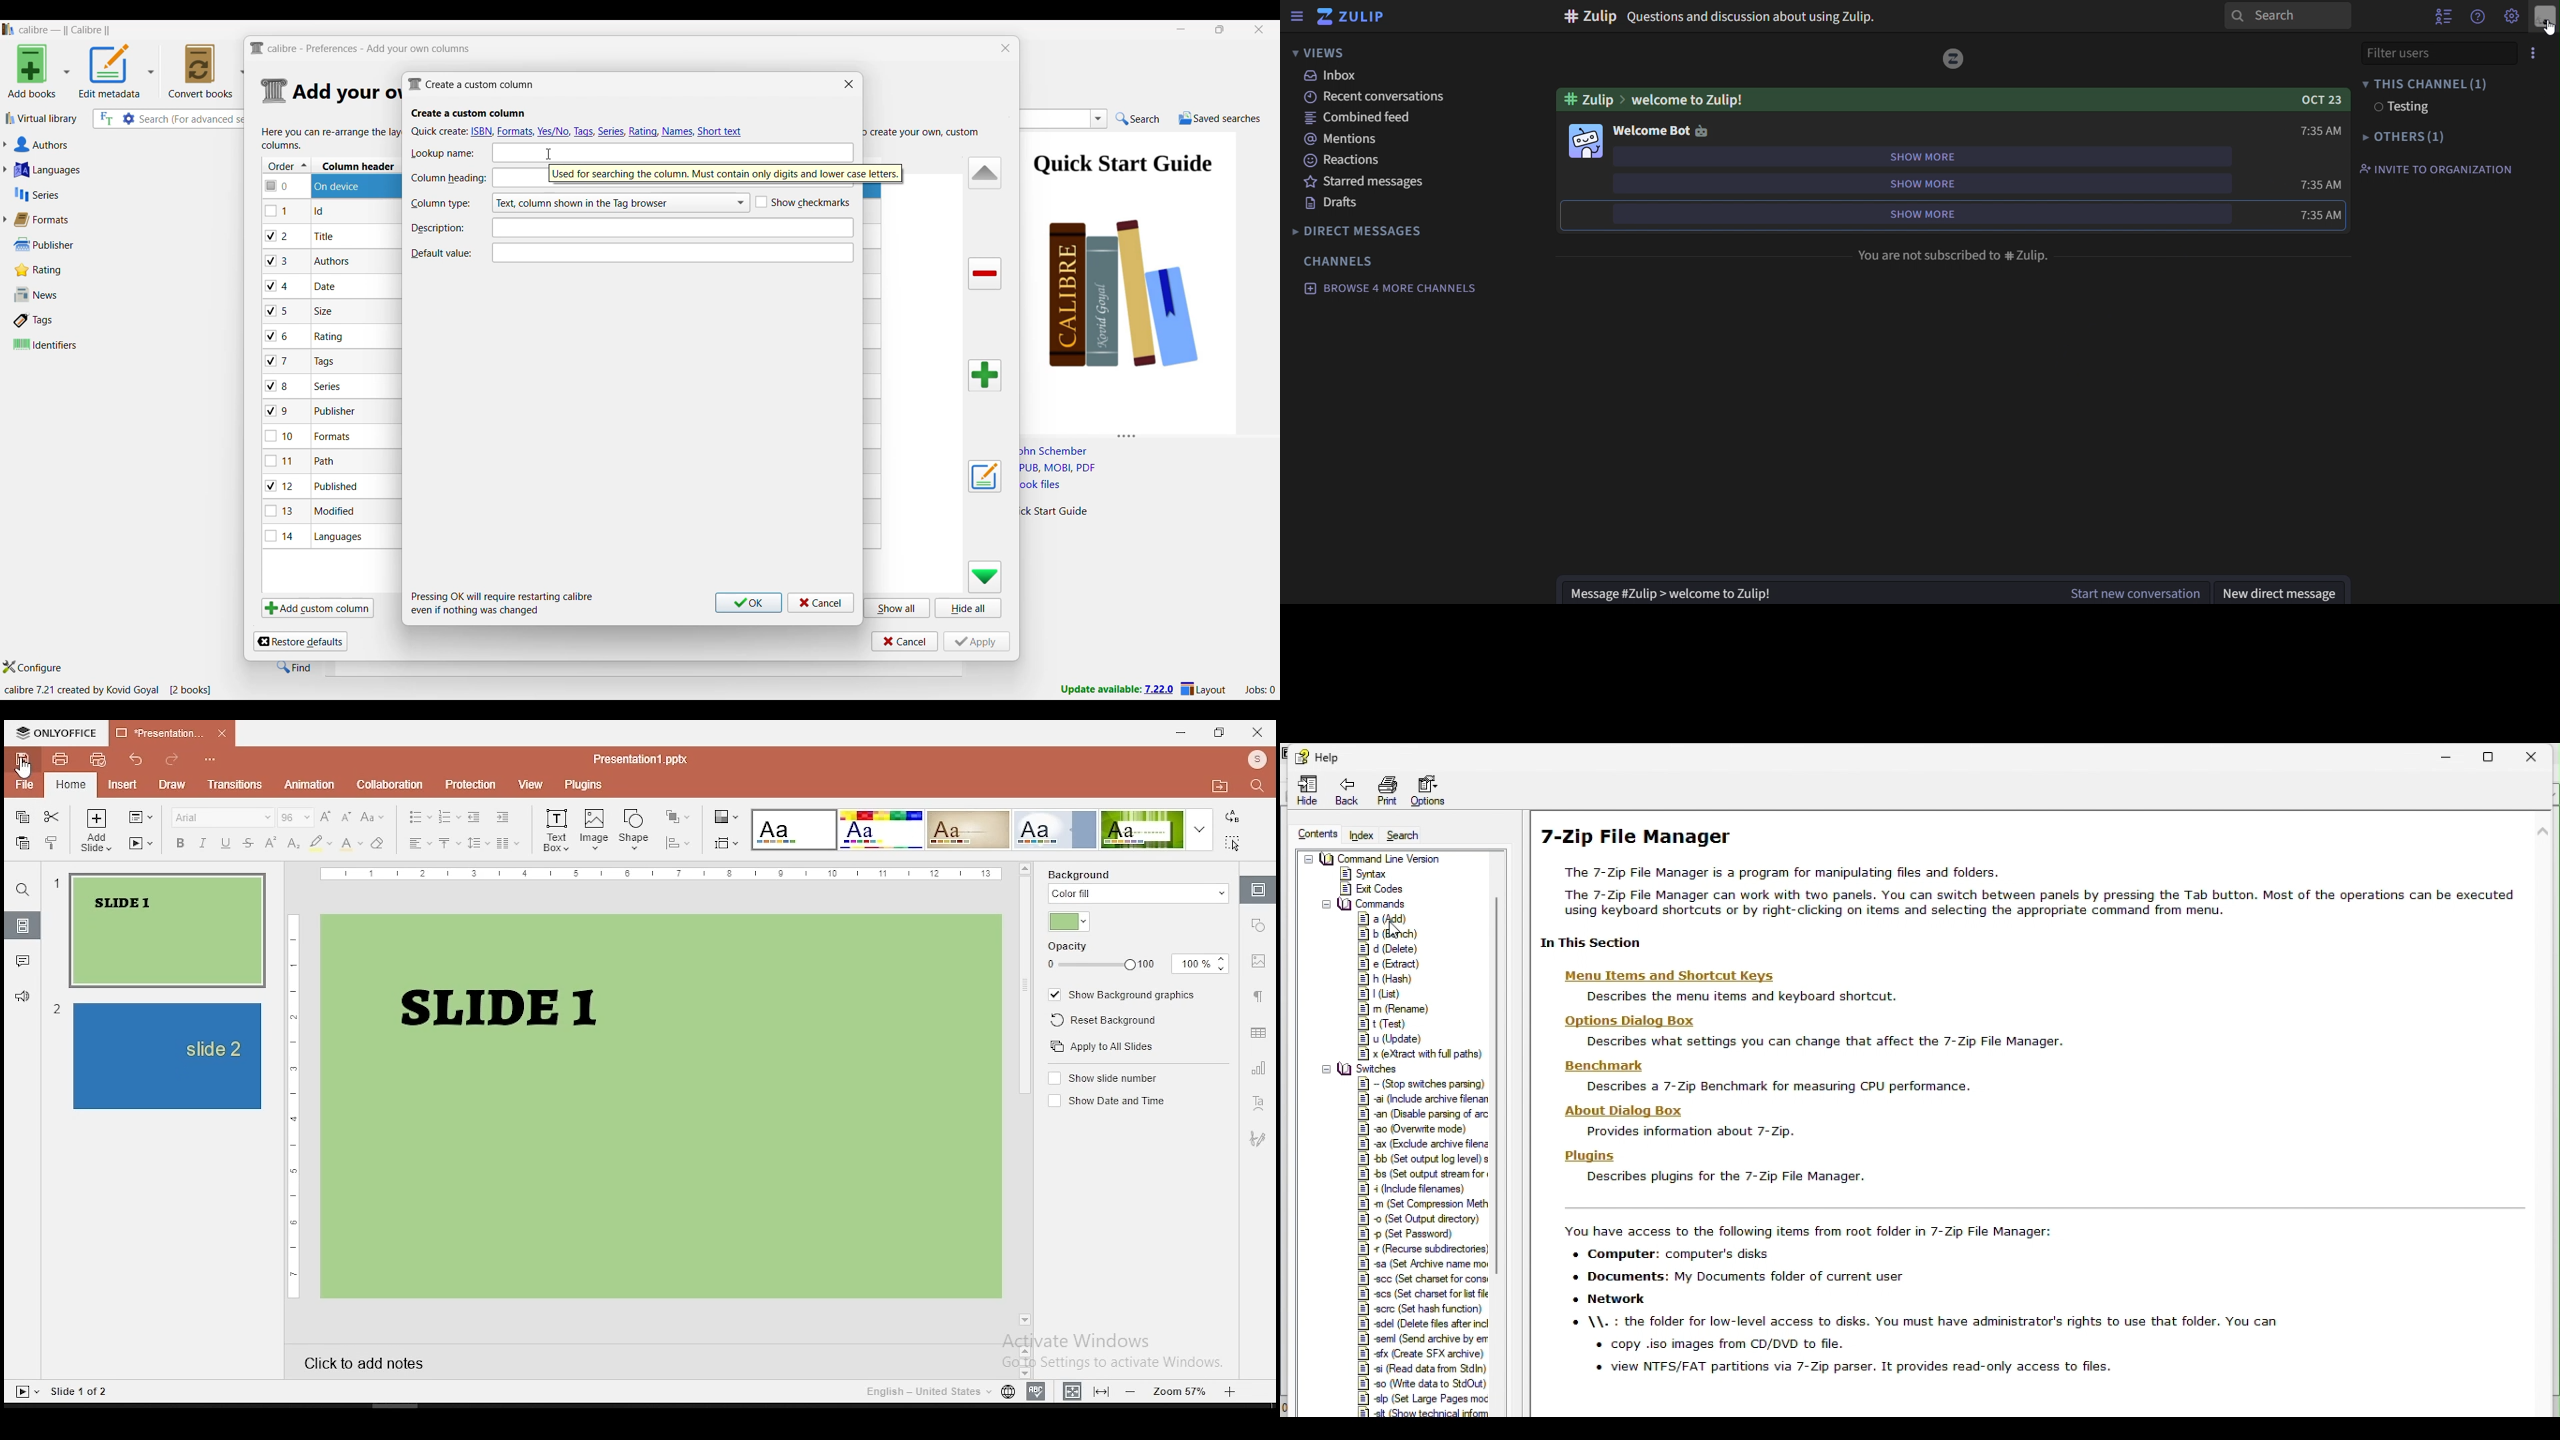 Image resolution: width=2576 pixels, height=1456 pixels. I want to click on Configure, so click(33, 667).